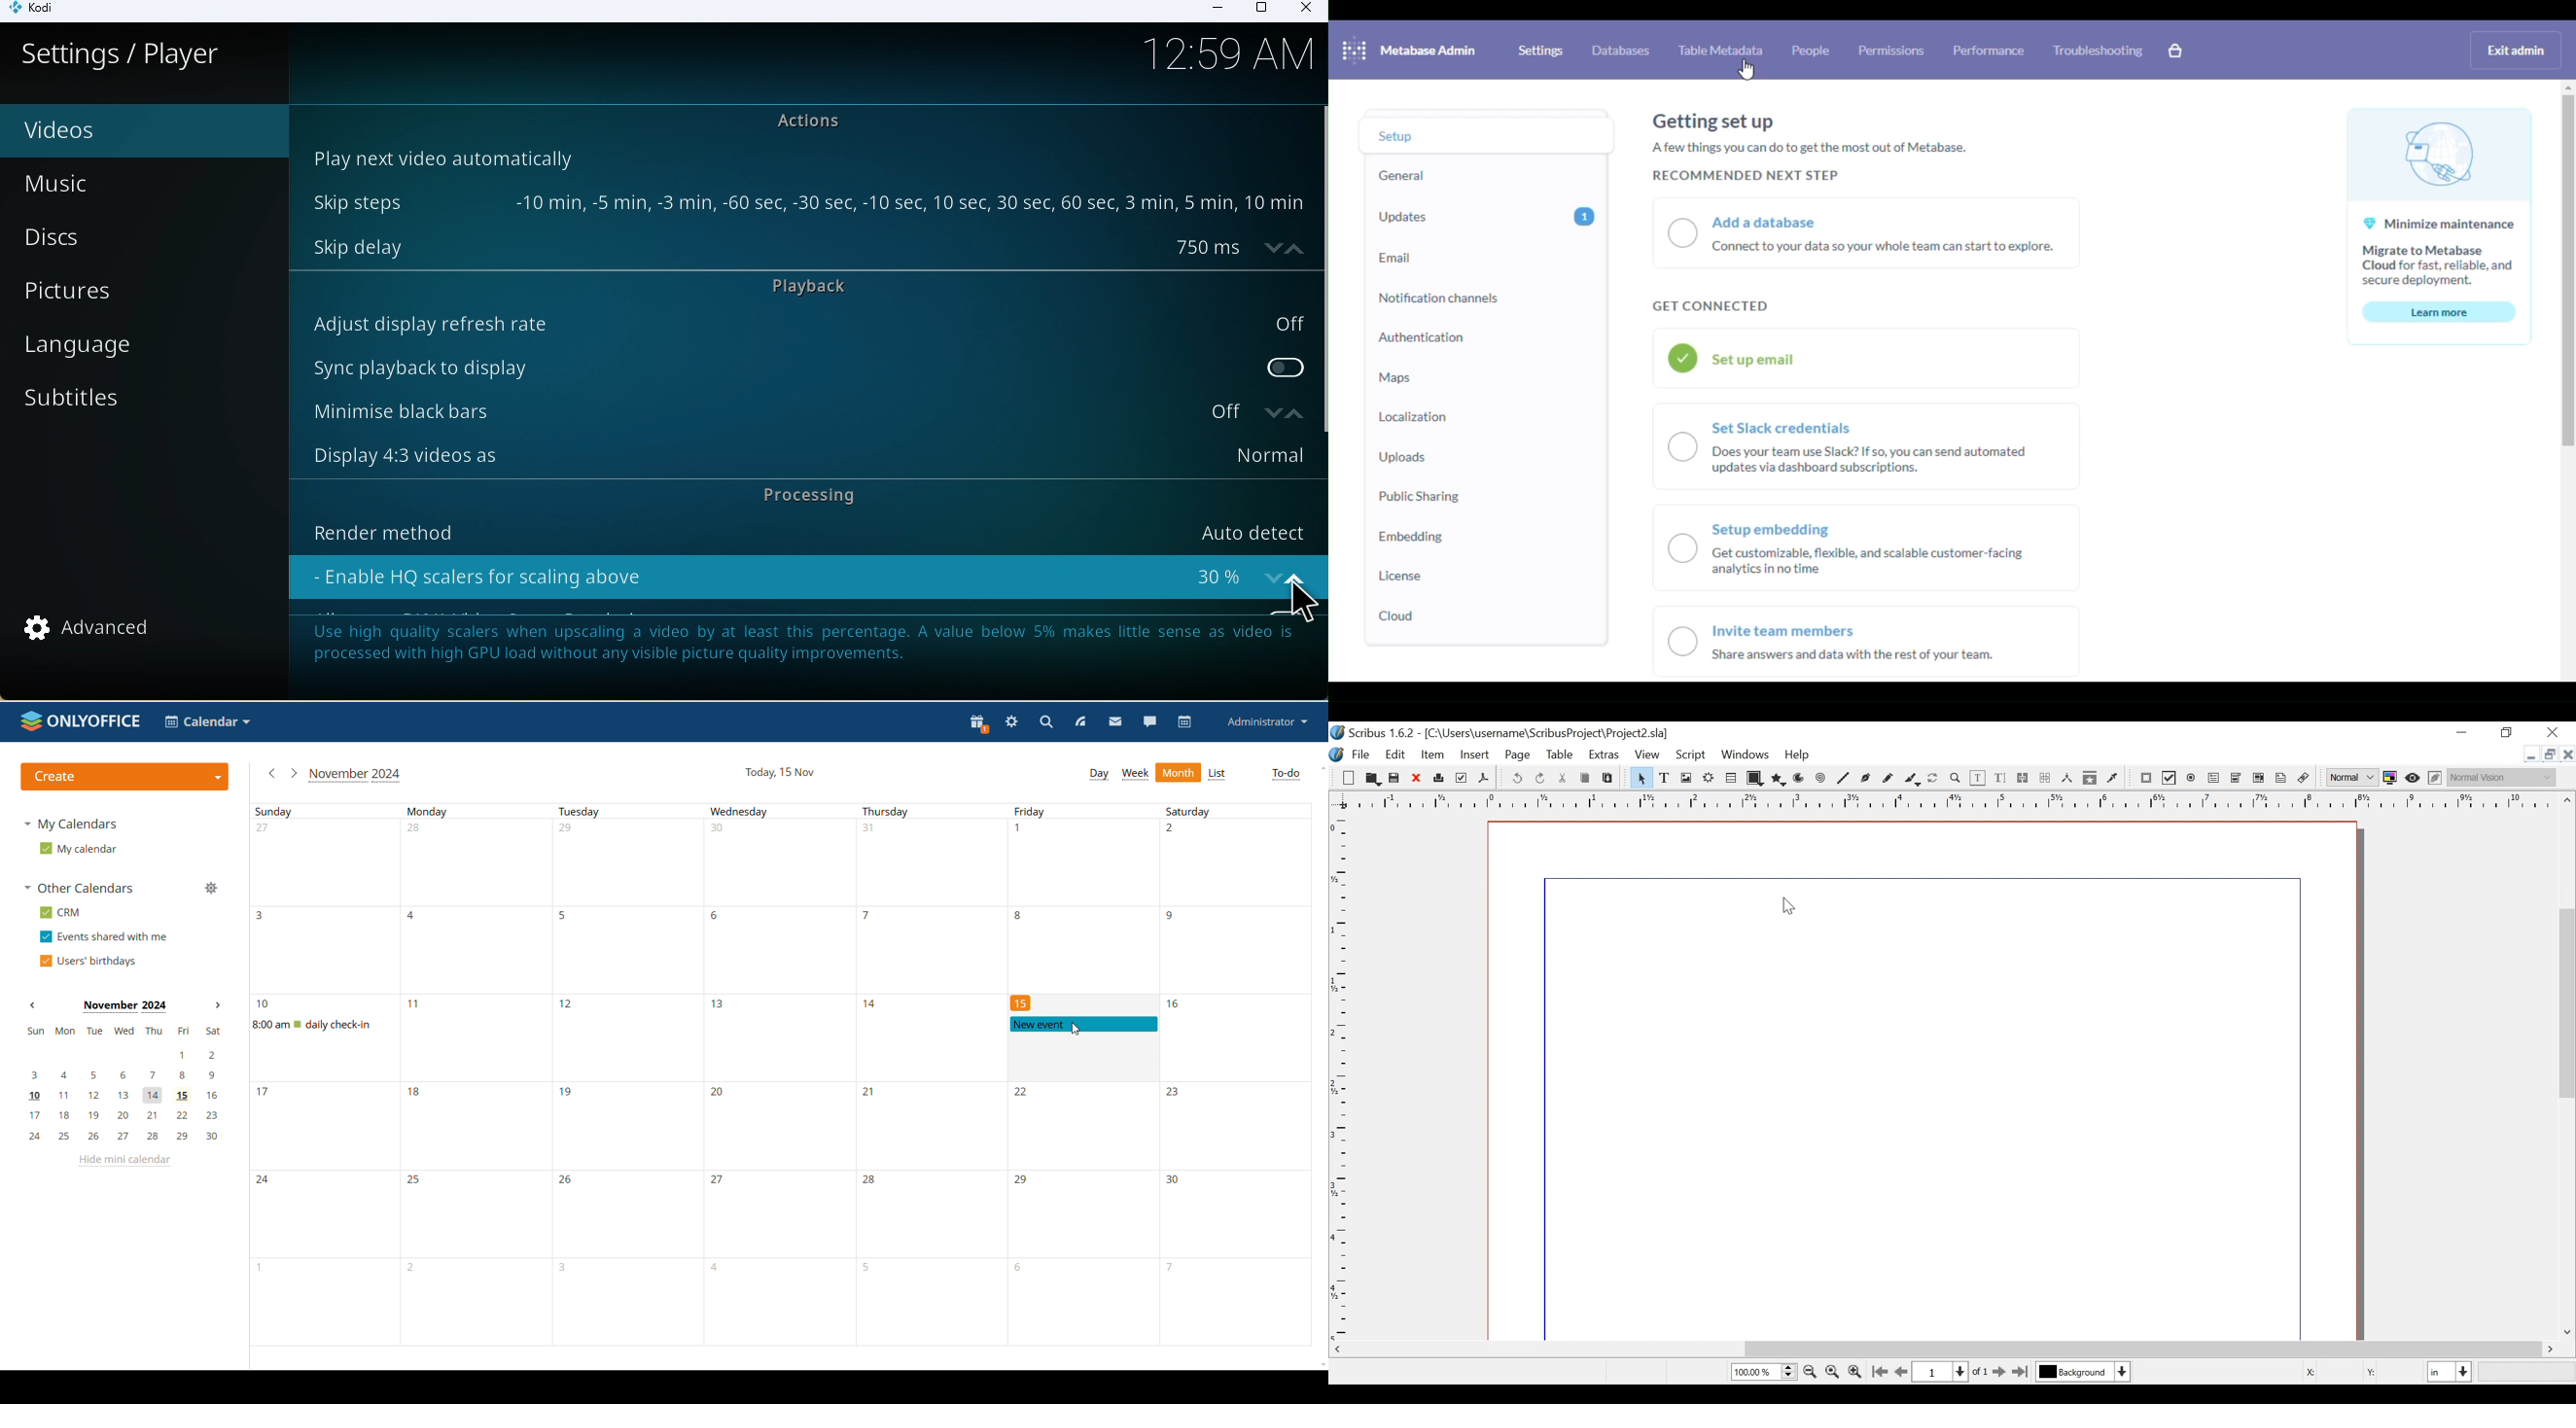  What do you see at coordinates (1099, 774) in the screenshot?
I see `day view` at bounding box center [1099, 774].